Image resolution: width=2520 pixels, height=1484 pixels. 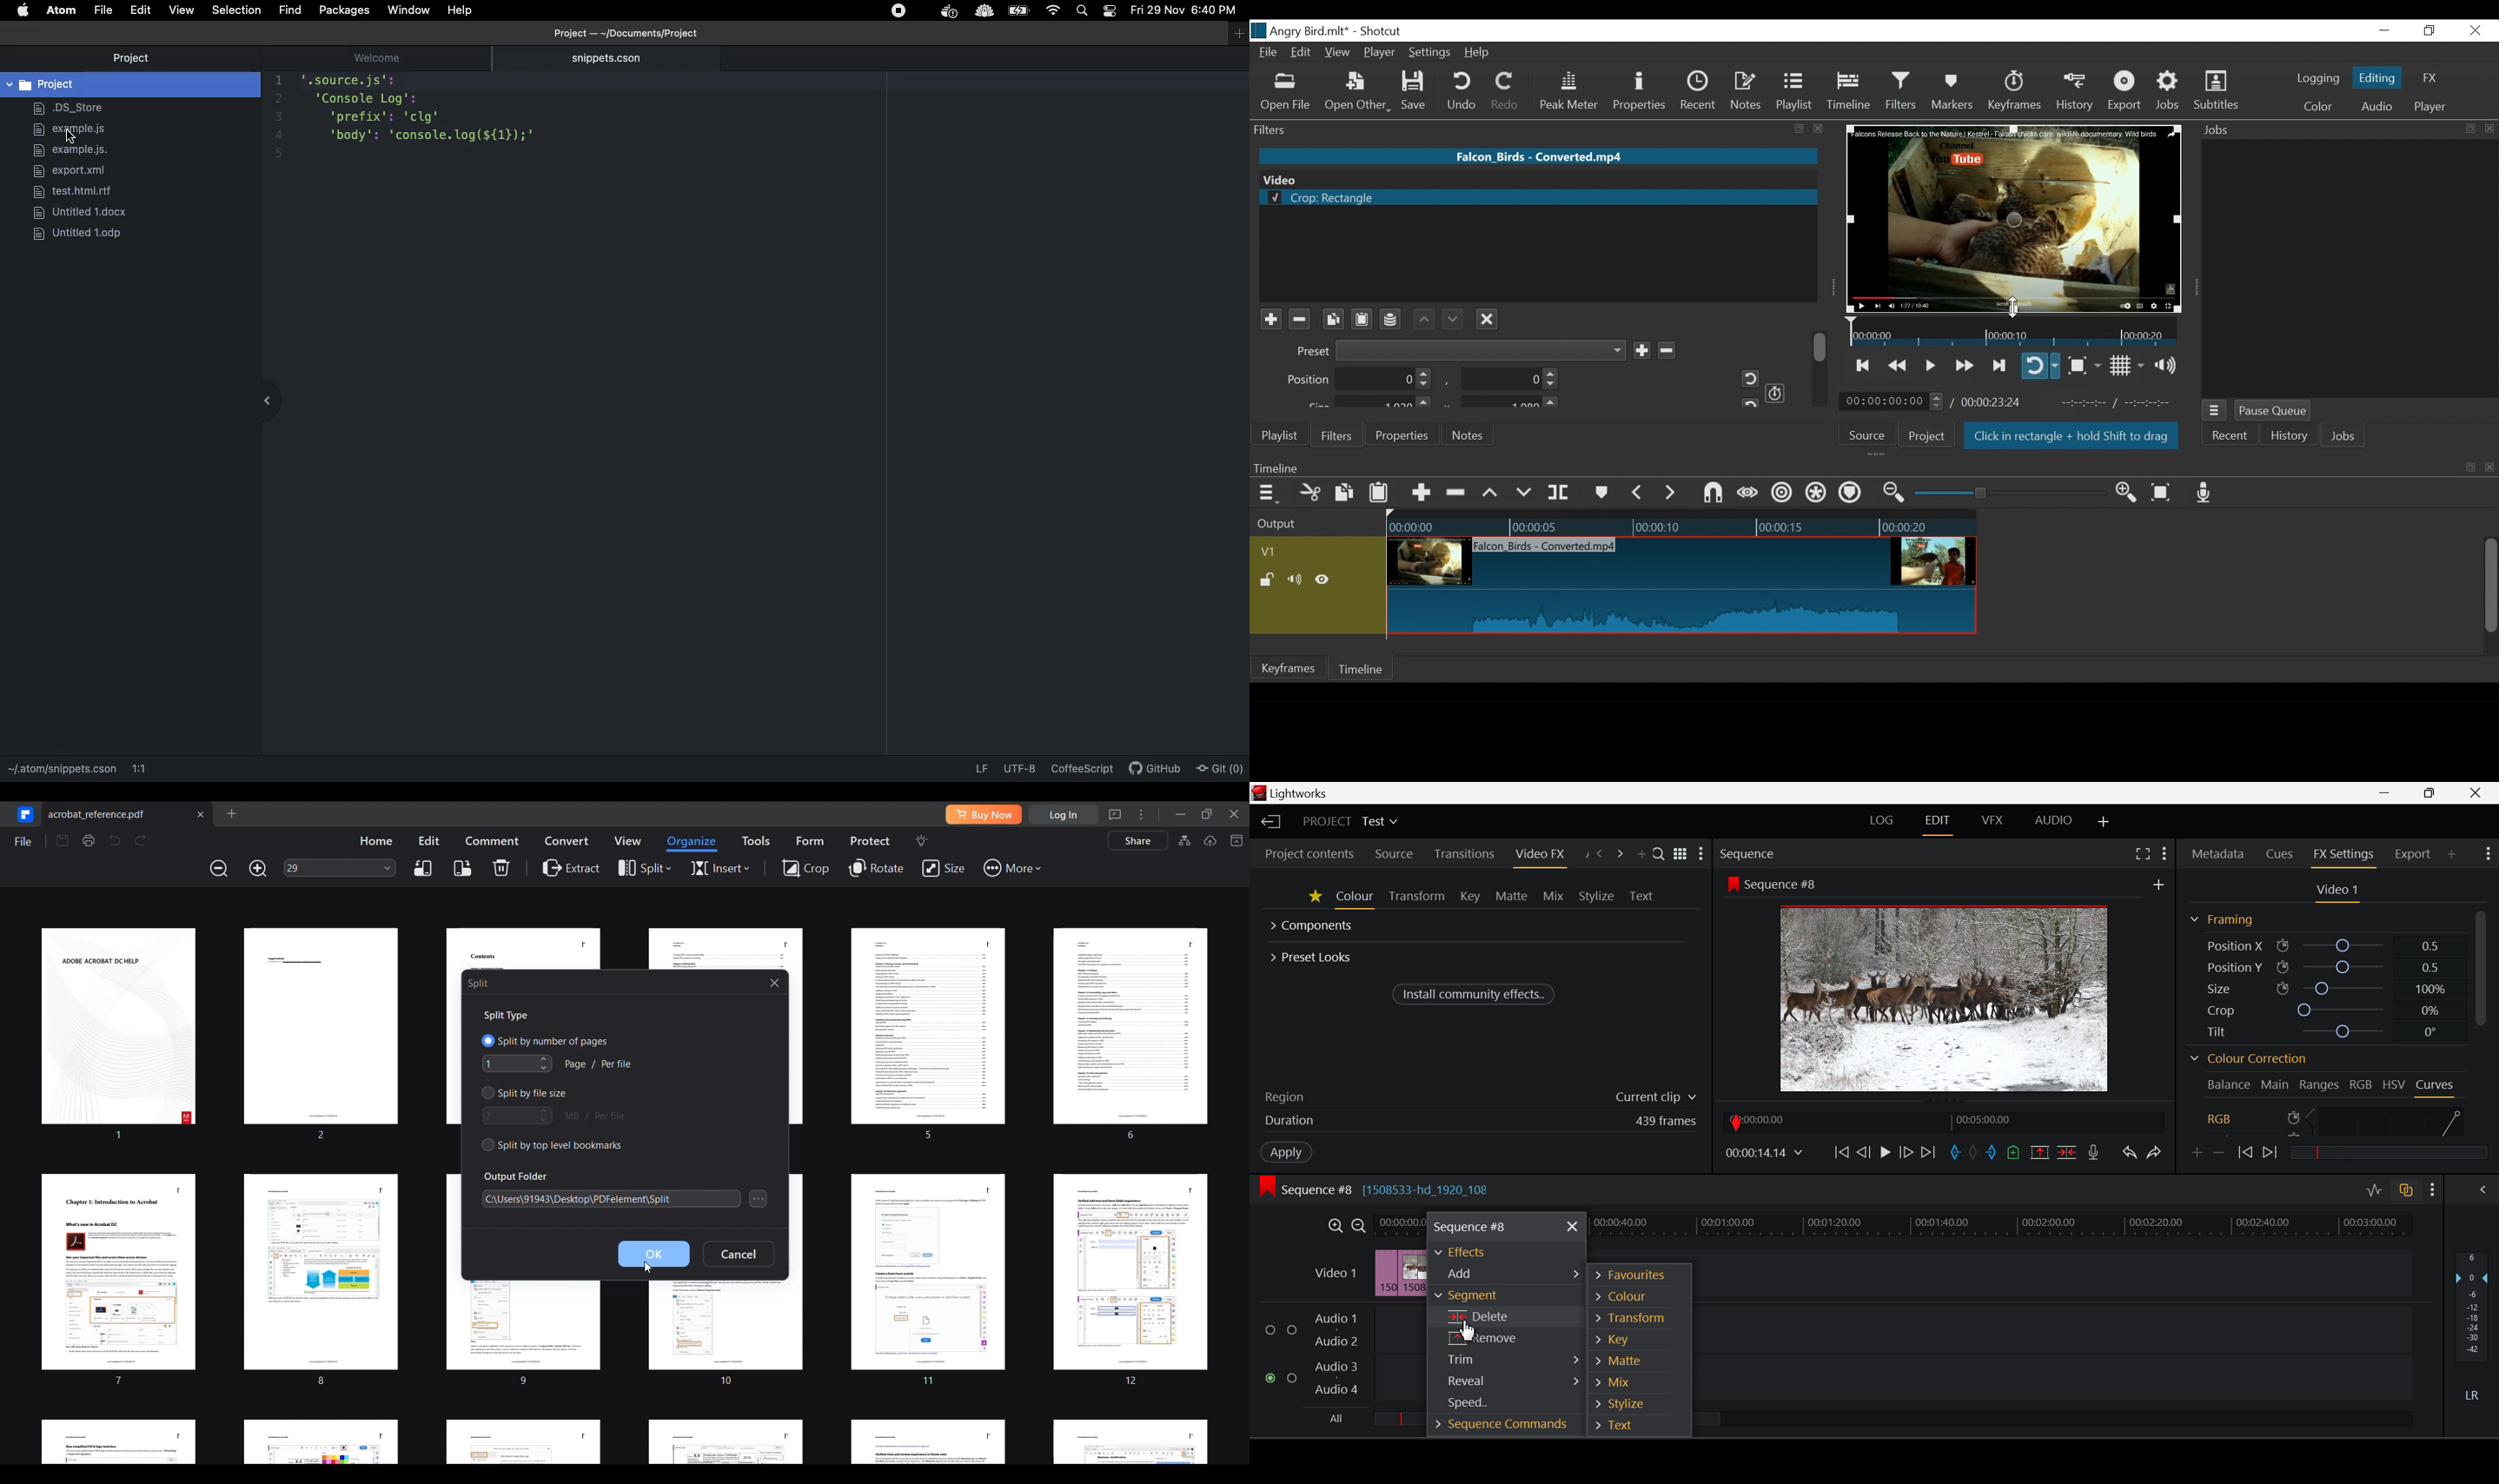 What do you see at coordinates (2384, 31) in the screenshot?
I see `minimize` at bounding box center [2384, 31].